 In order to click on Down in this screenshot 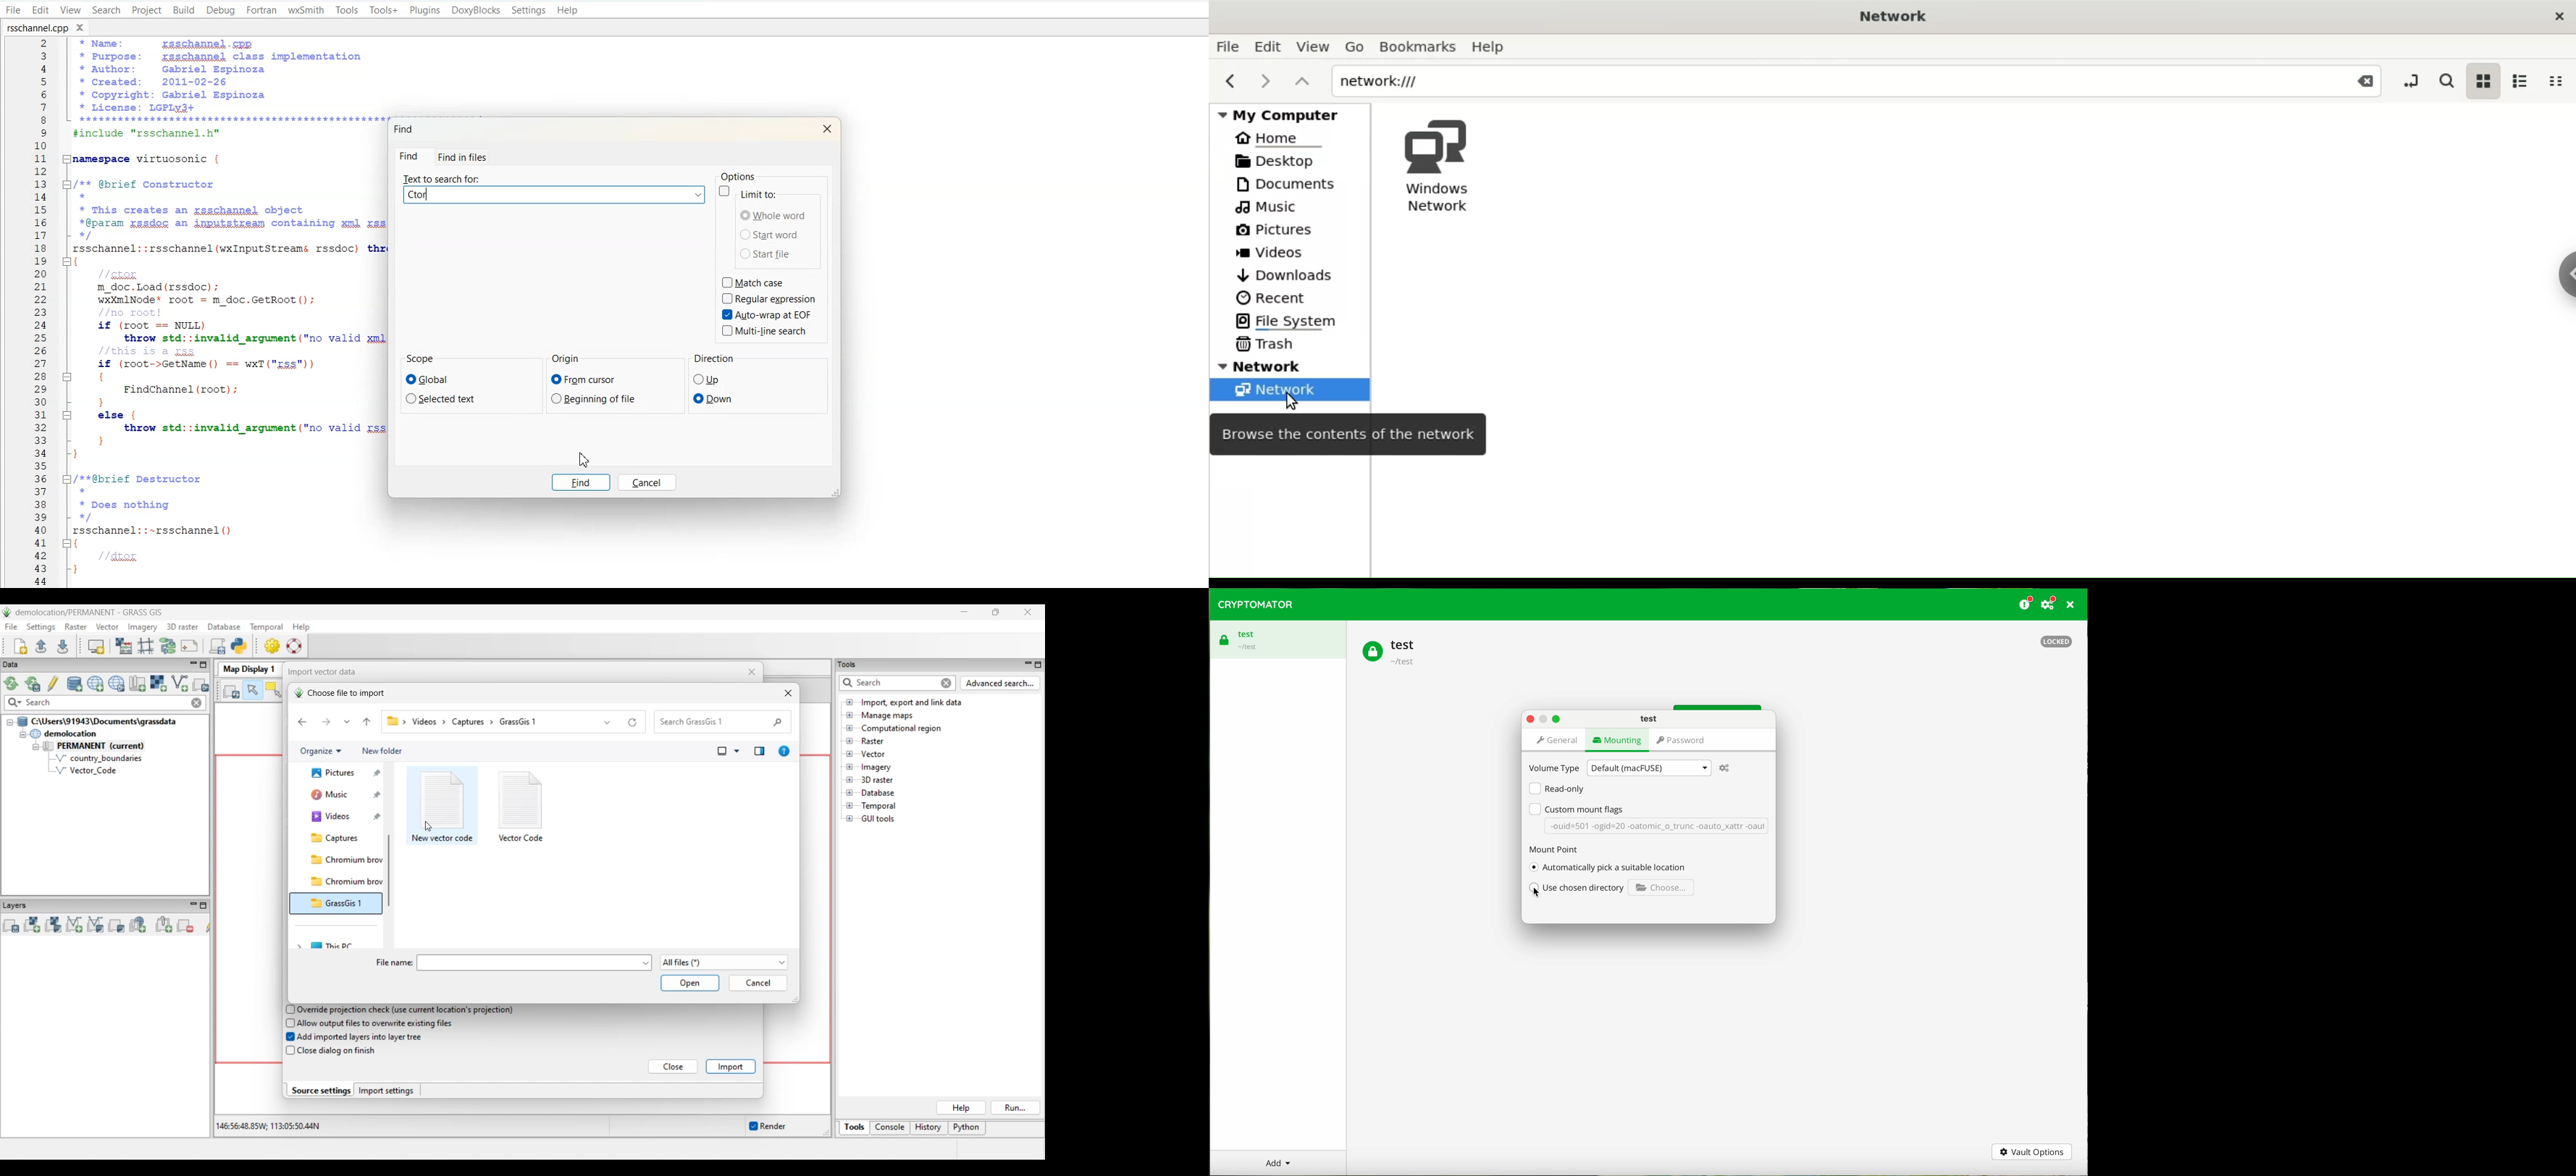, I will do `click(714, 398)`.